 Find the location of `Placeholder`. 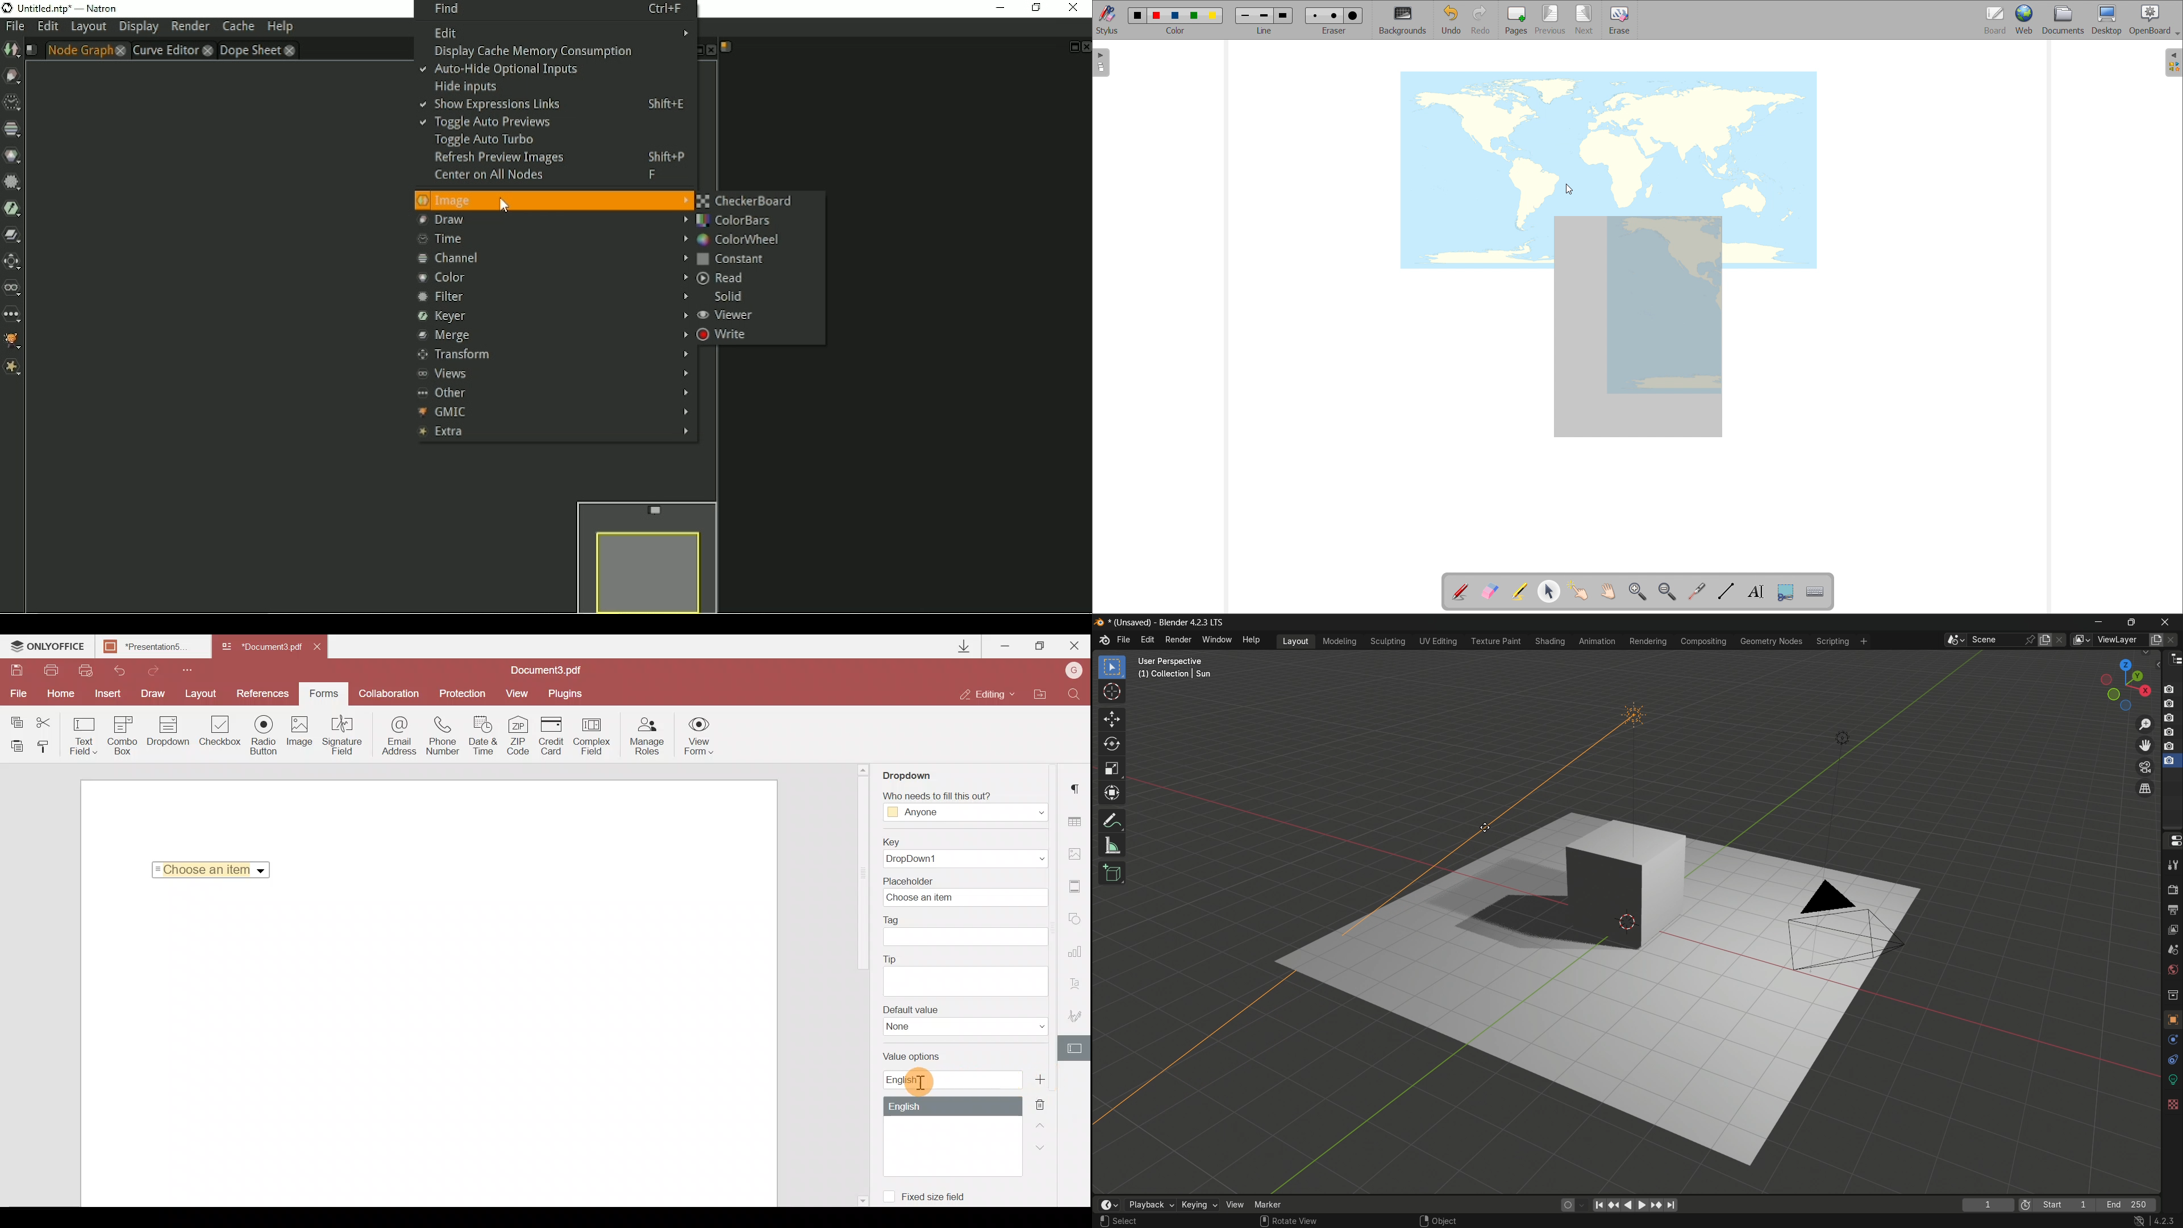

Placeholder is located at coordinates (969, 891).